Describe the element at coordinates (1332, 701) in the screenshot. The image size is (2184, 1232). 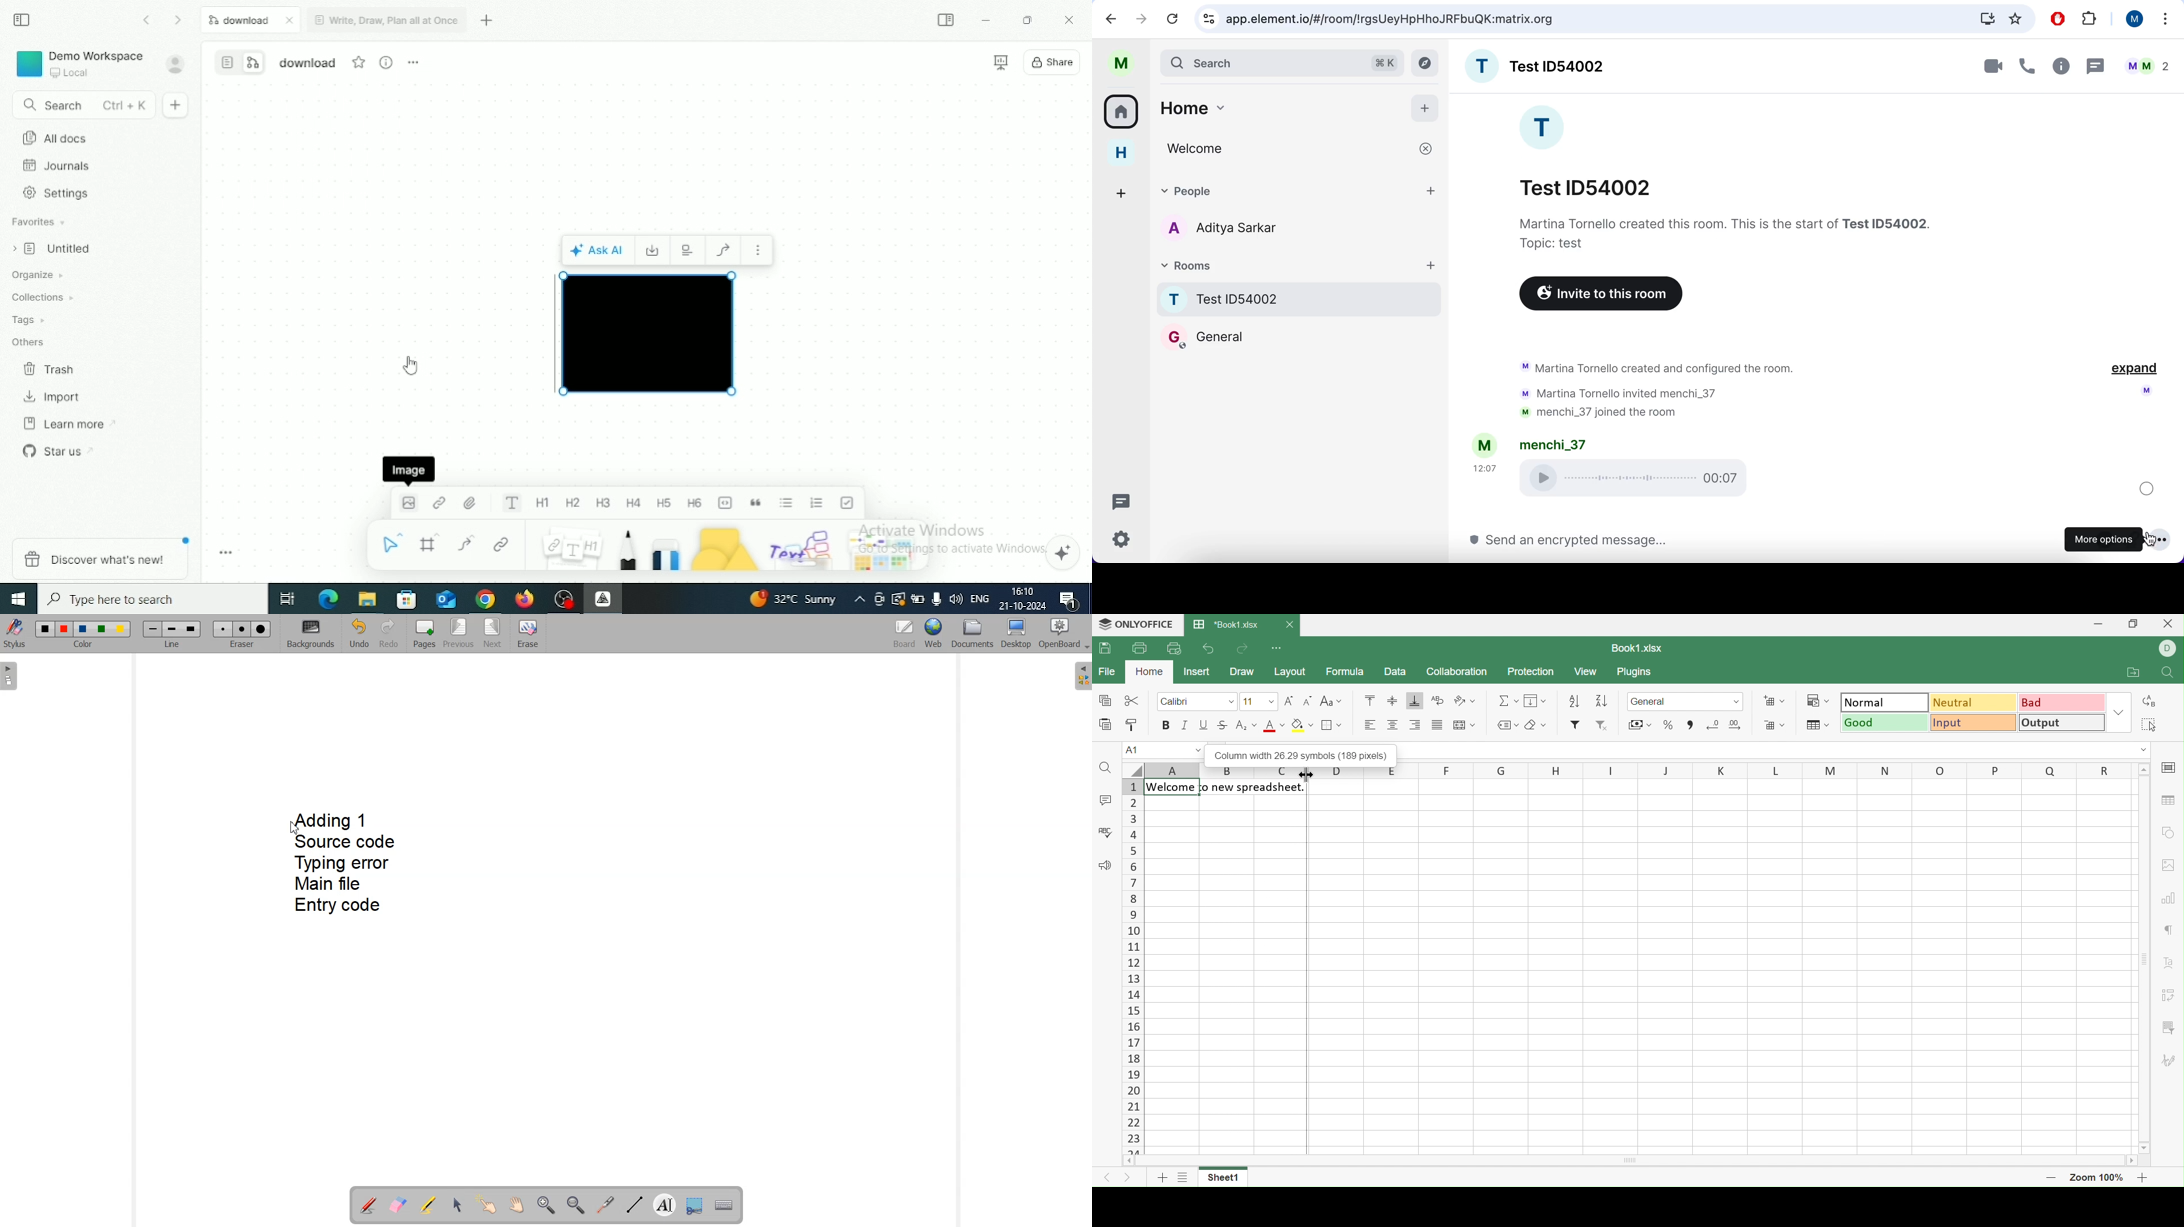
I see `Change case` at that location.